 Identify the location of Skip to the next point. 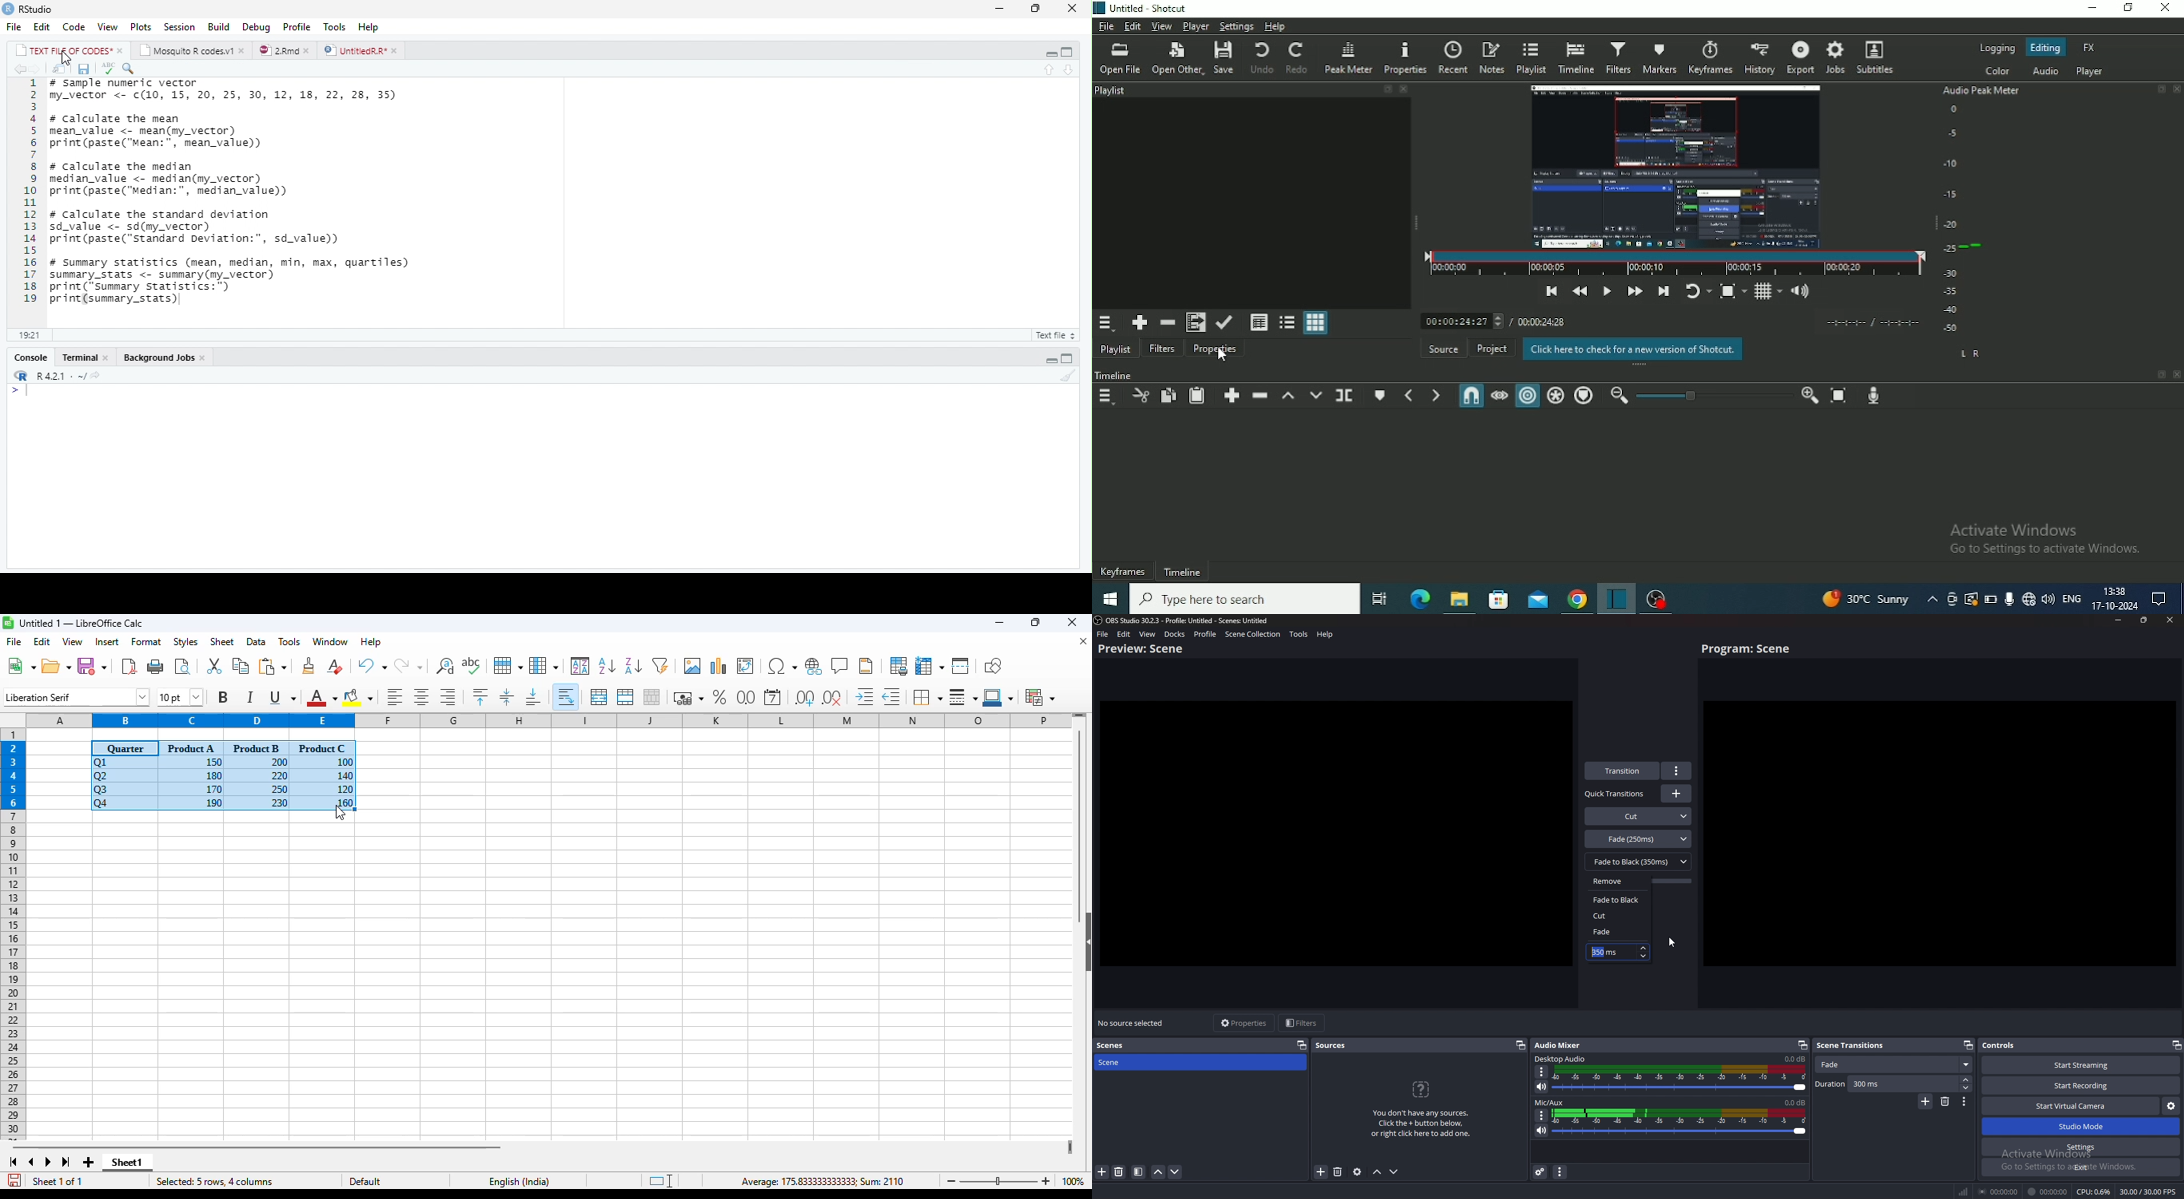
(1663, 292).